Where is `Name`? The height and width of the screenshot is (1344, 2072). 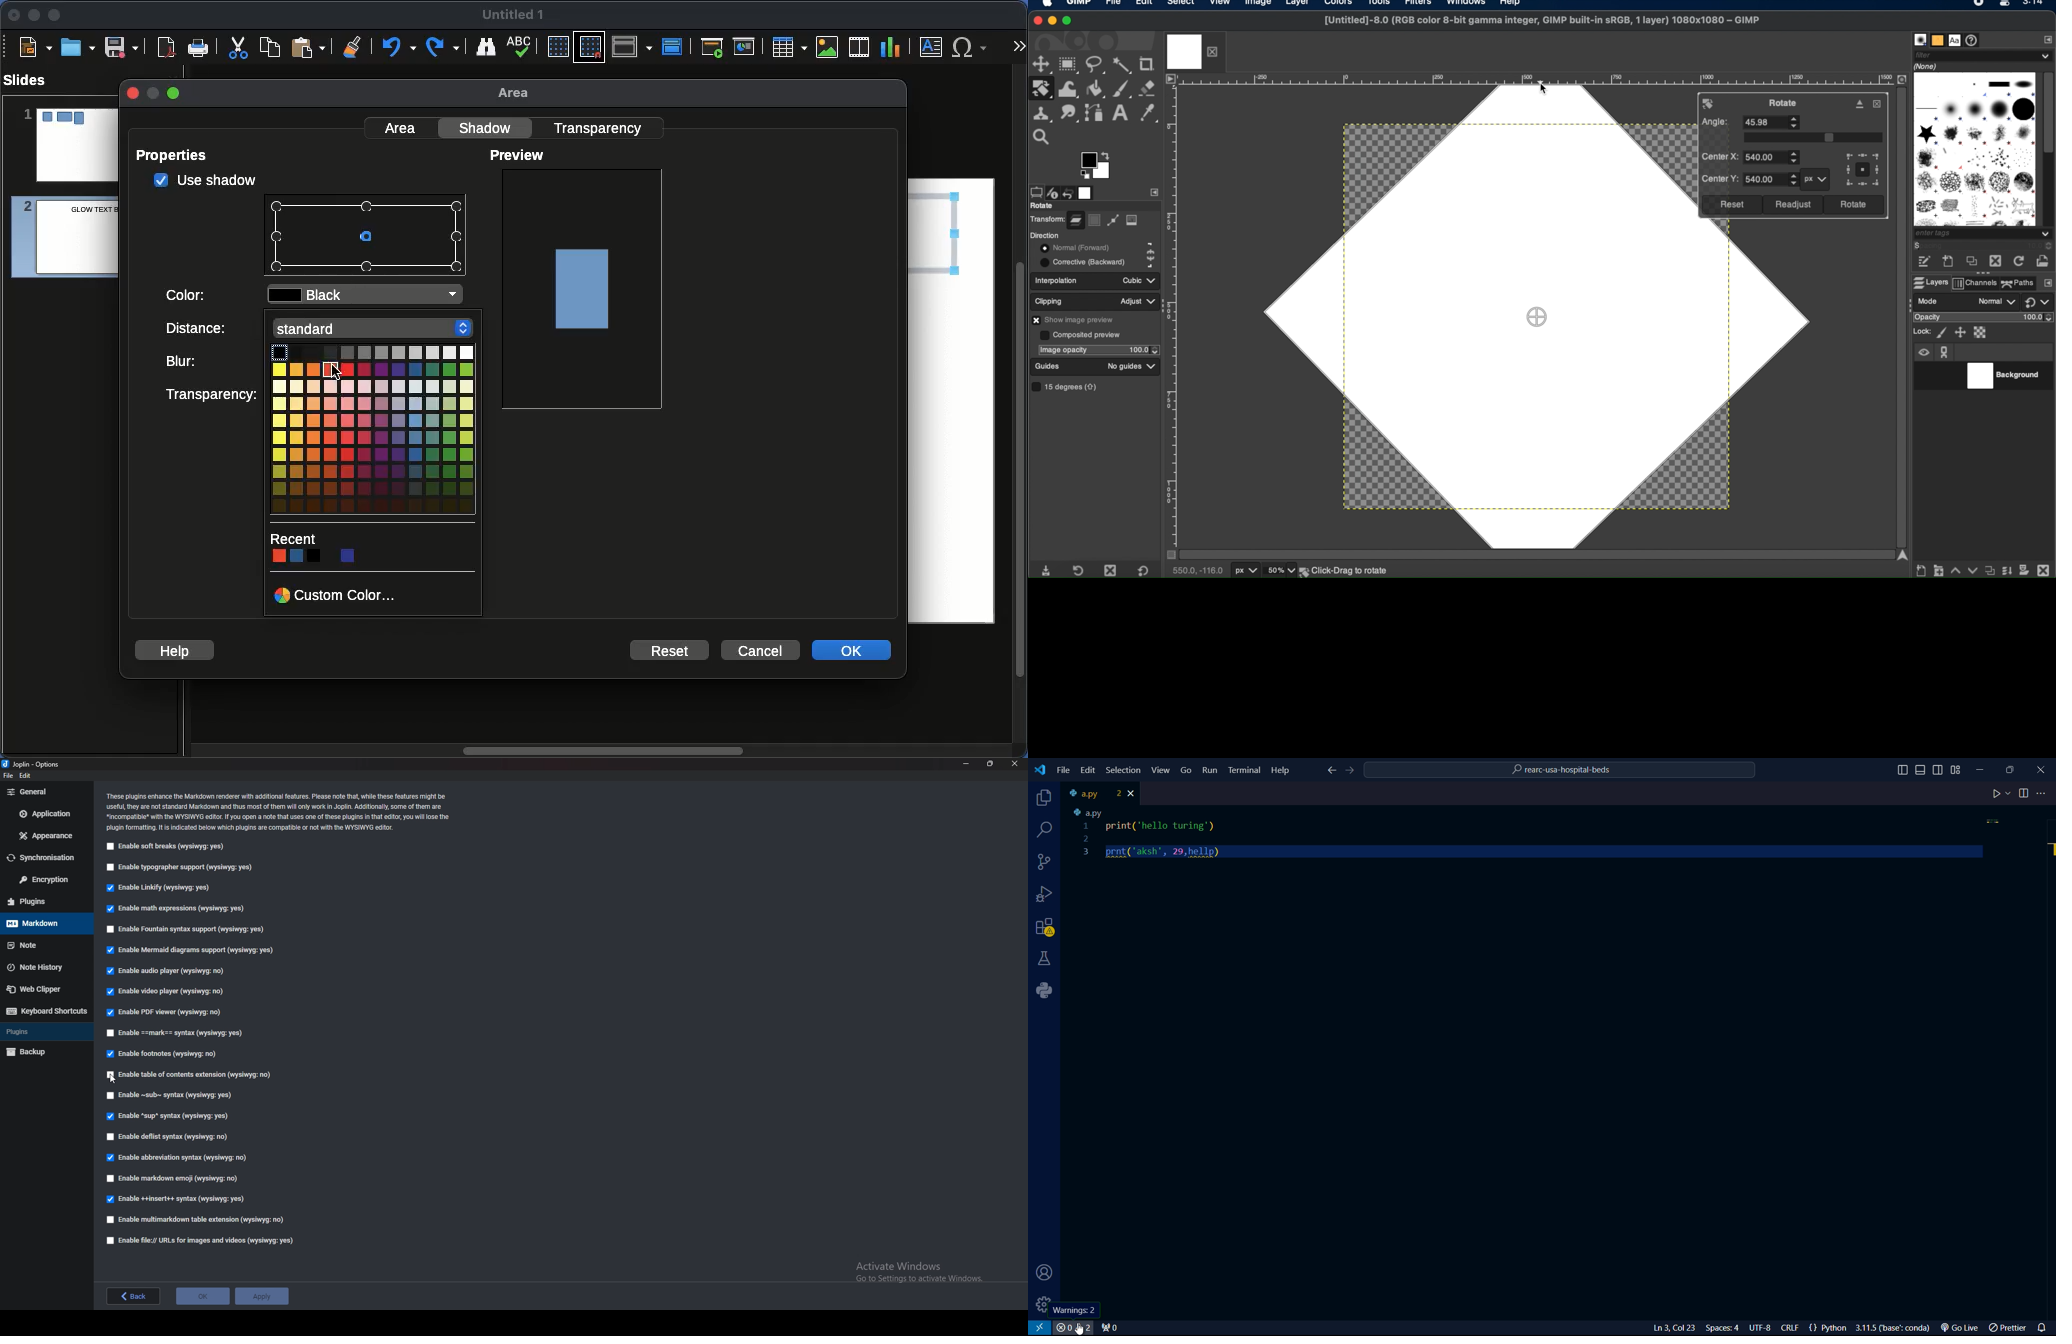 Name is located at coordinates (514, 15).